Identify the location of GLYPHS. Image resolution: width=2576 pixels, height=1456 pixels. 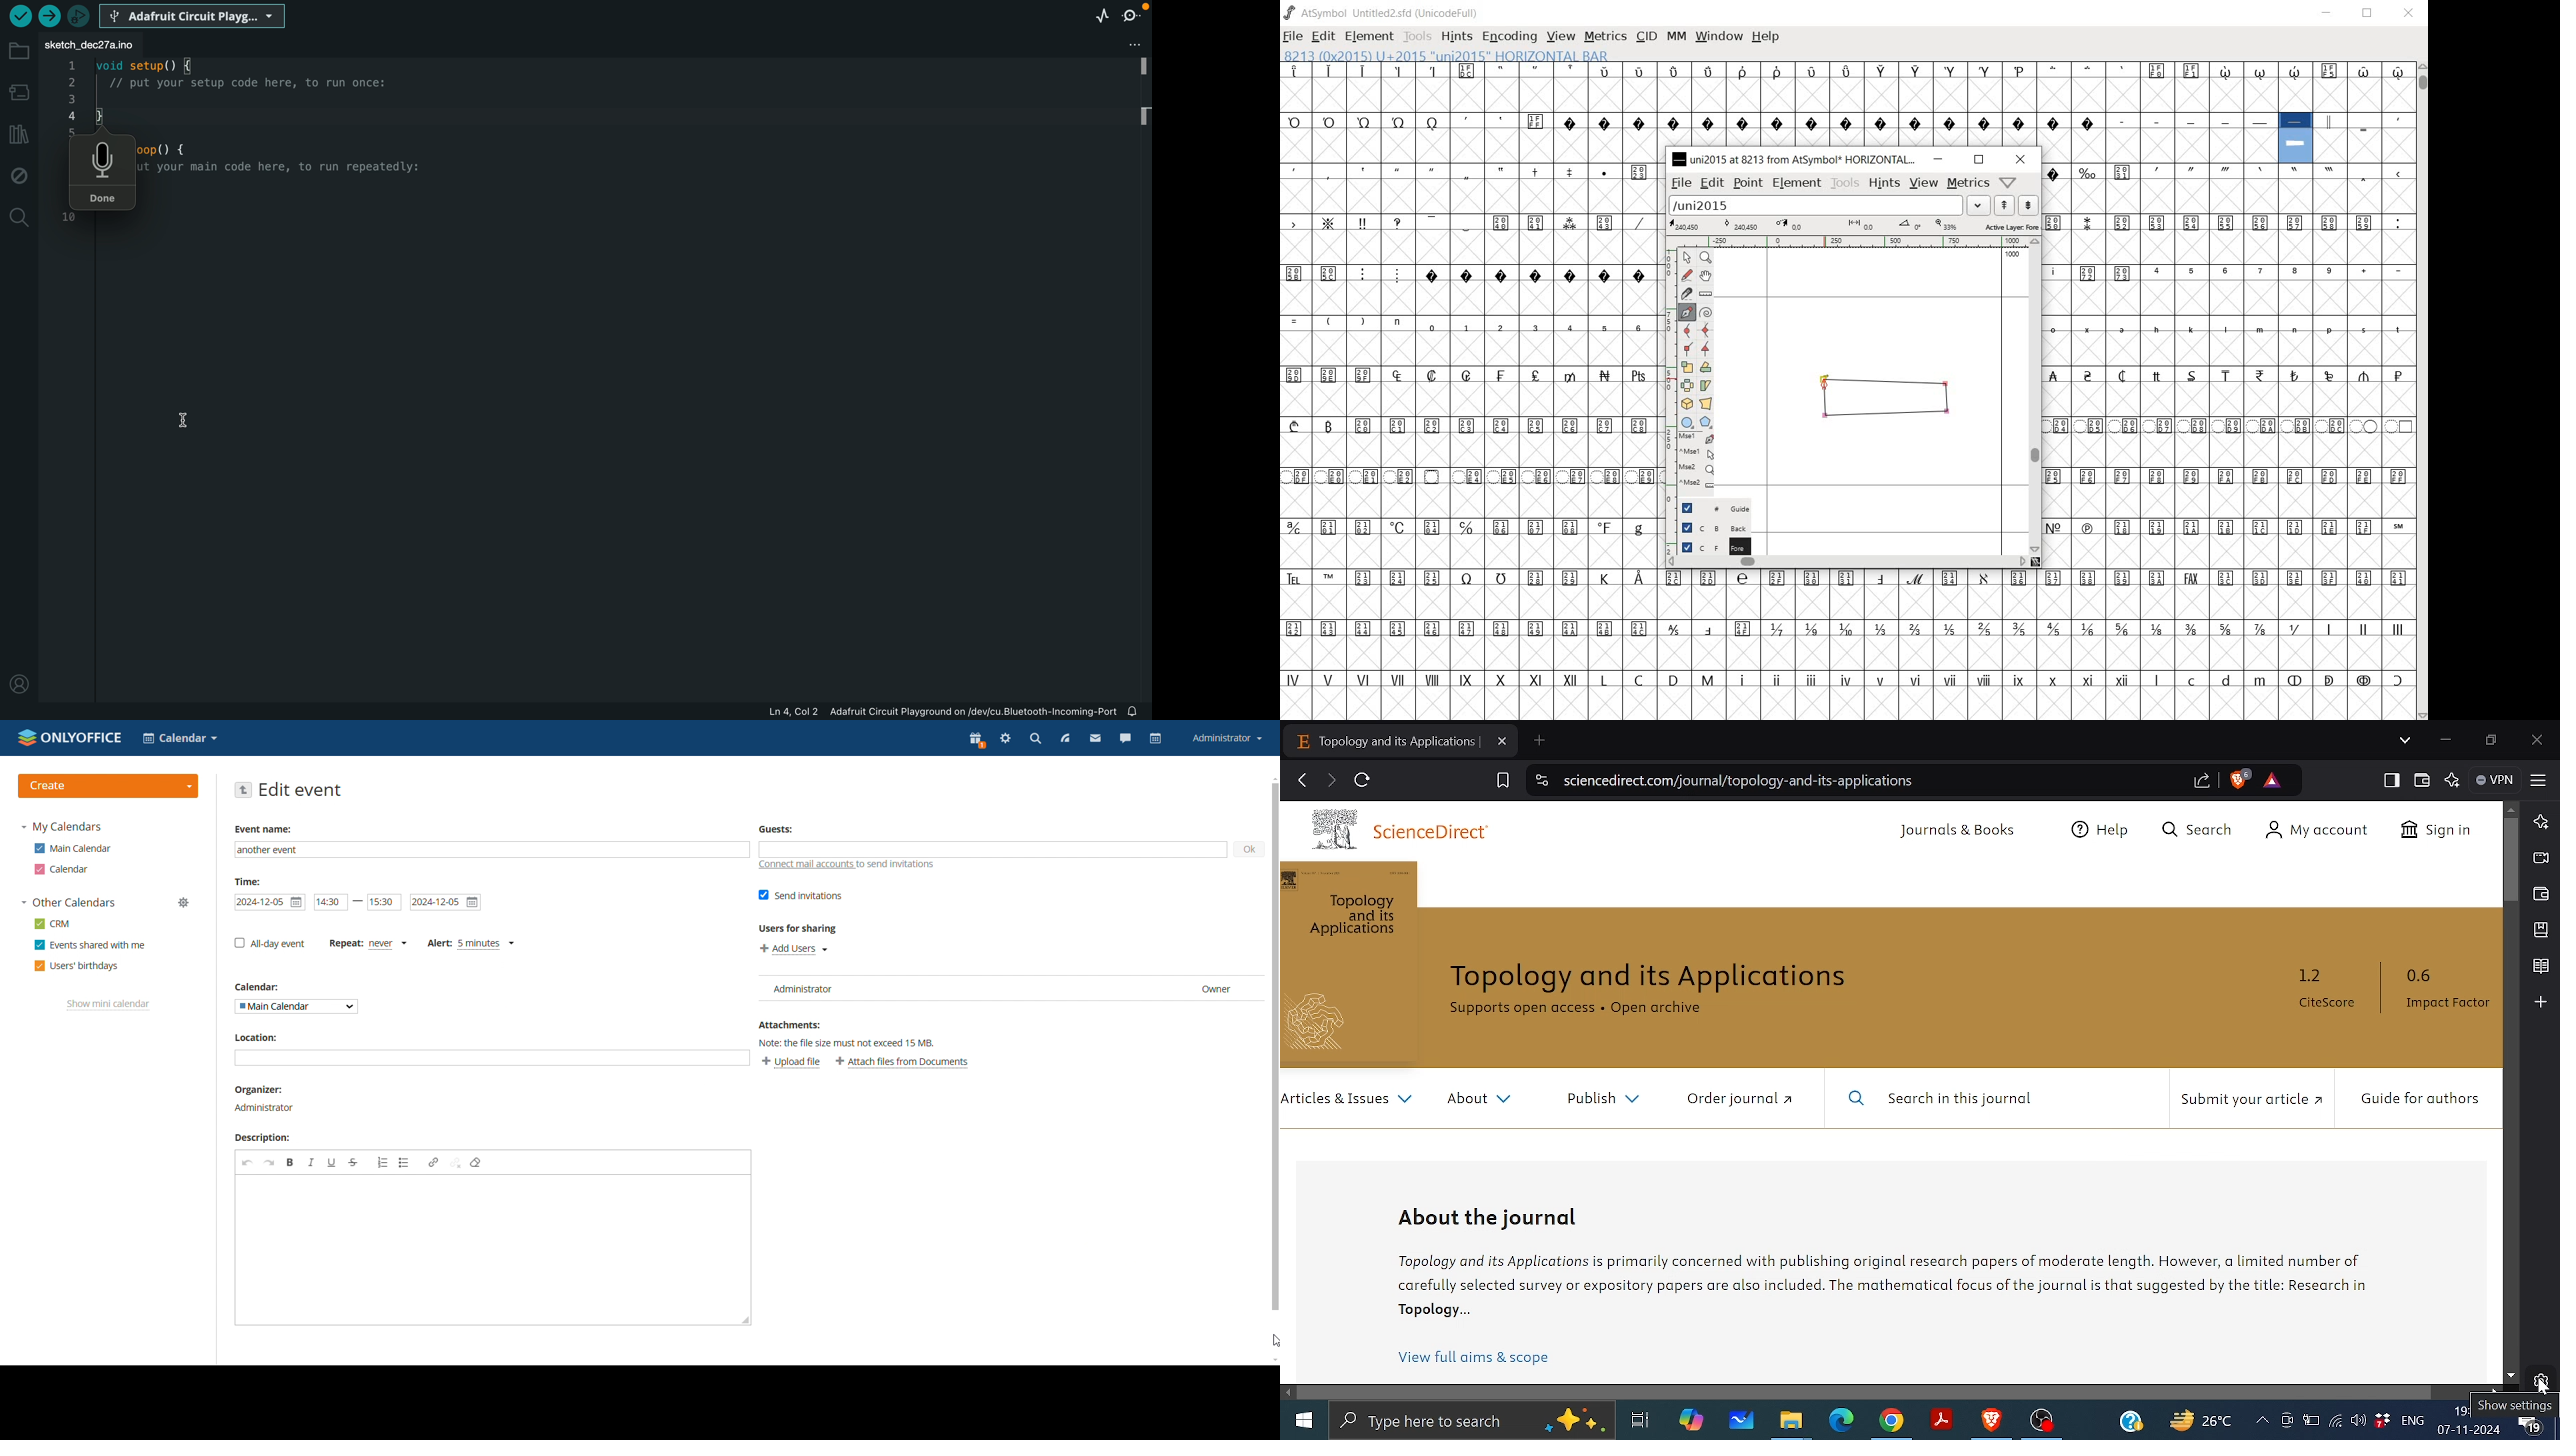
(1469, 390).